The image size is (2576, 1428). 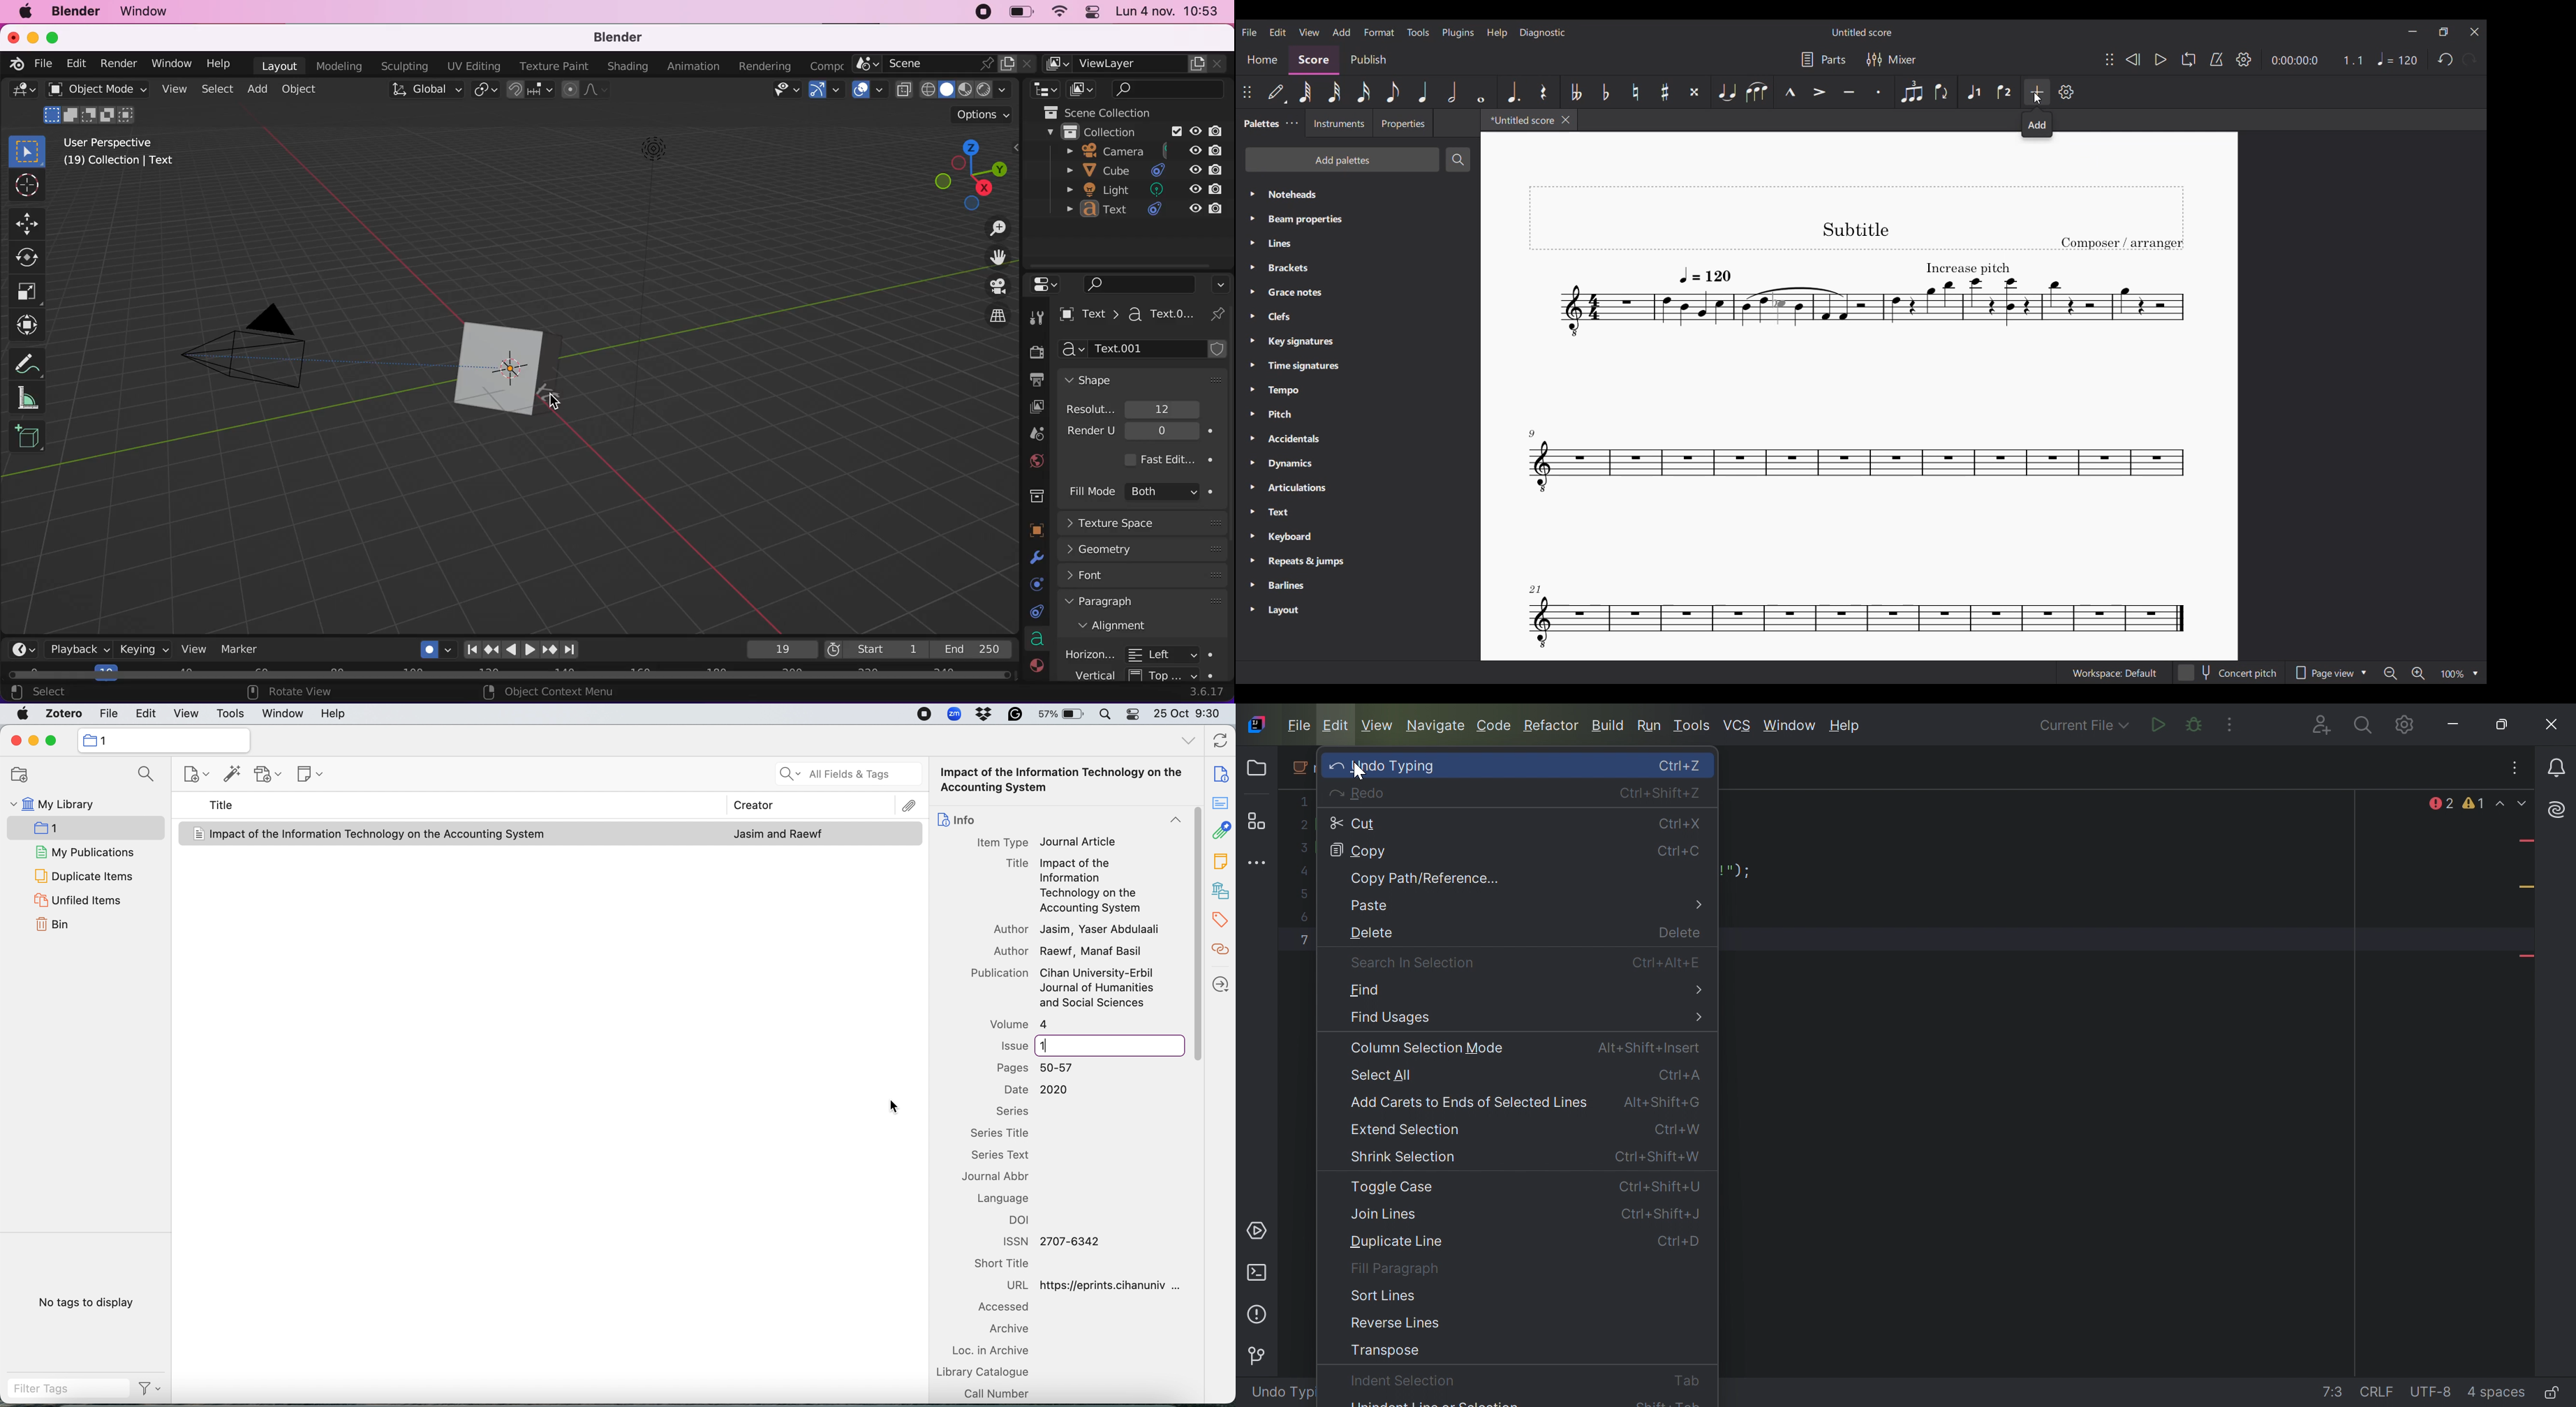 What do you see at coordinates (320, 693) in the screenshot?
I see `rotate view` at bounding box center [320, 693].